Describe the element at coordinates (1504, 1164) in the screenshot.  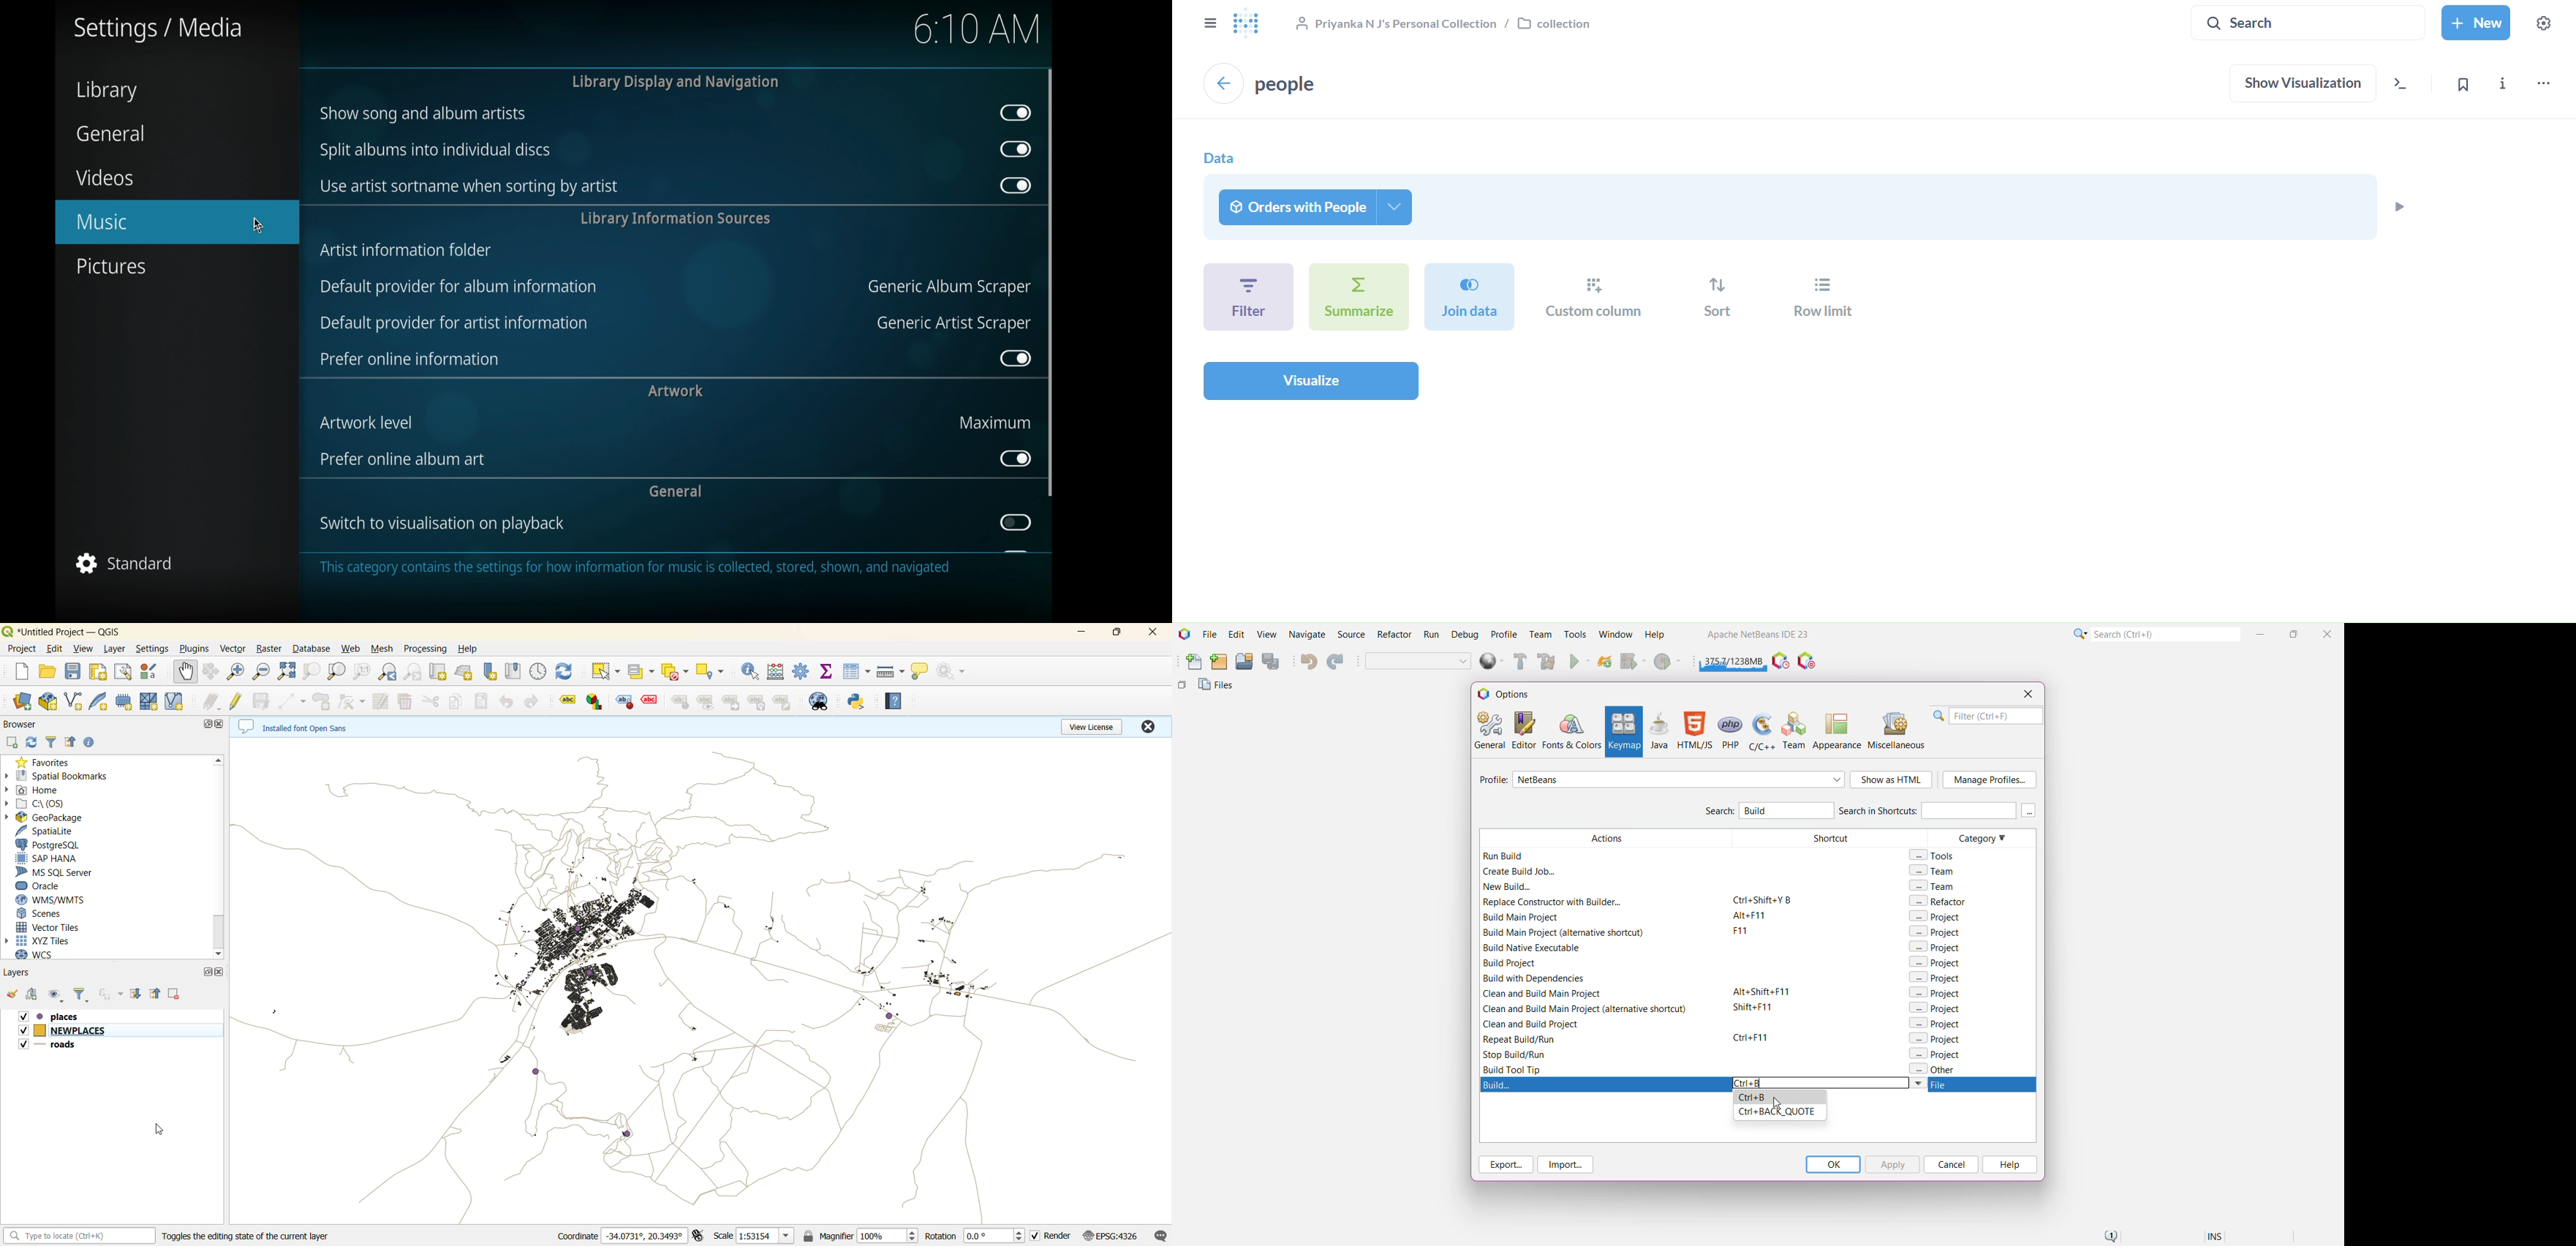
I see `Export` at that location.